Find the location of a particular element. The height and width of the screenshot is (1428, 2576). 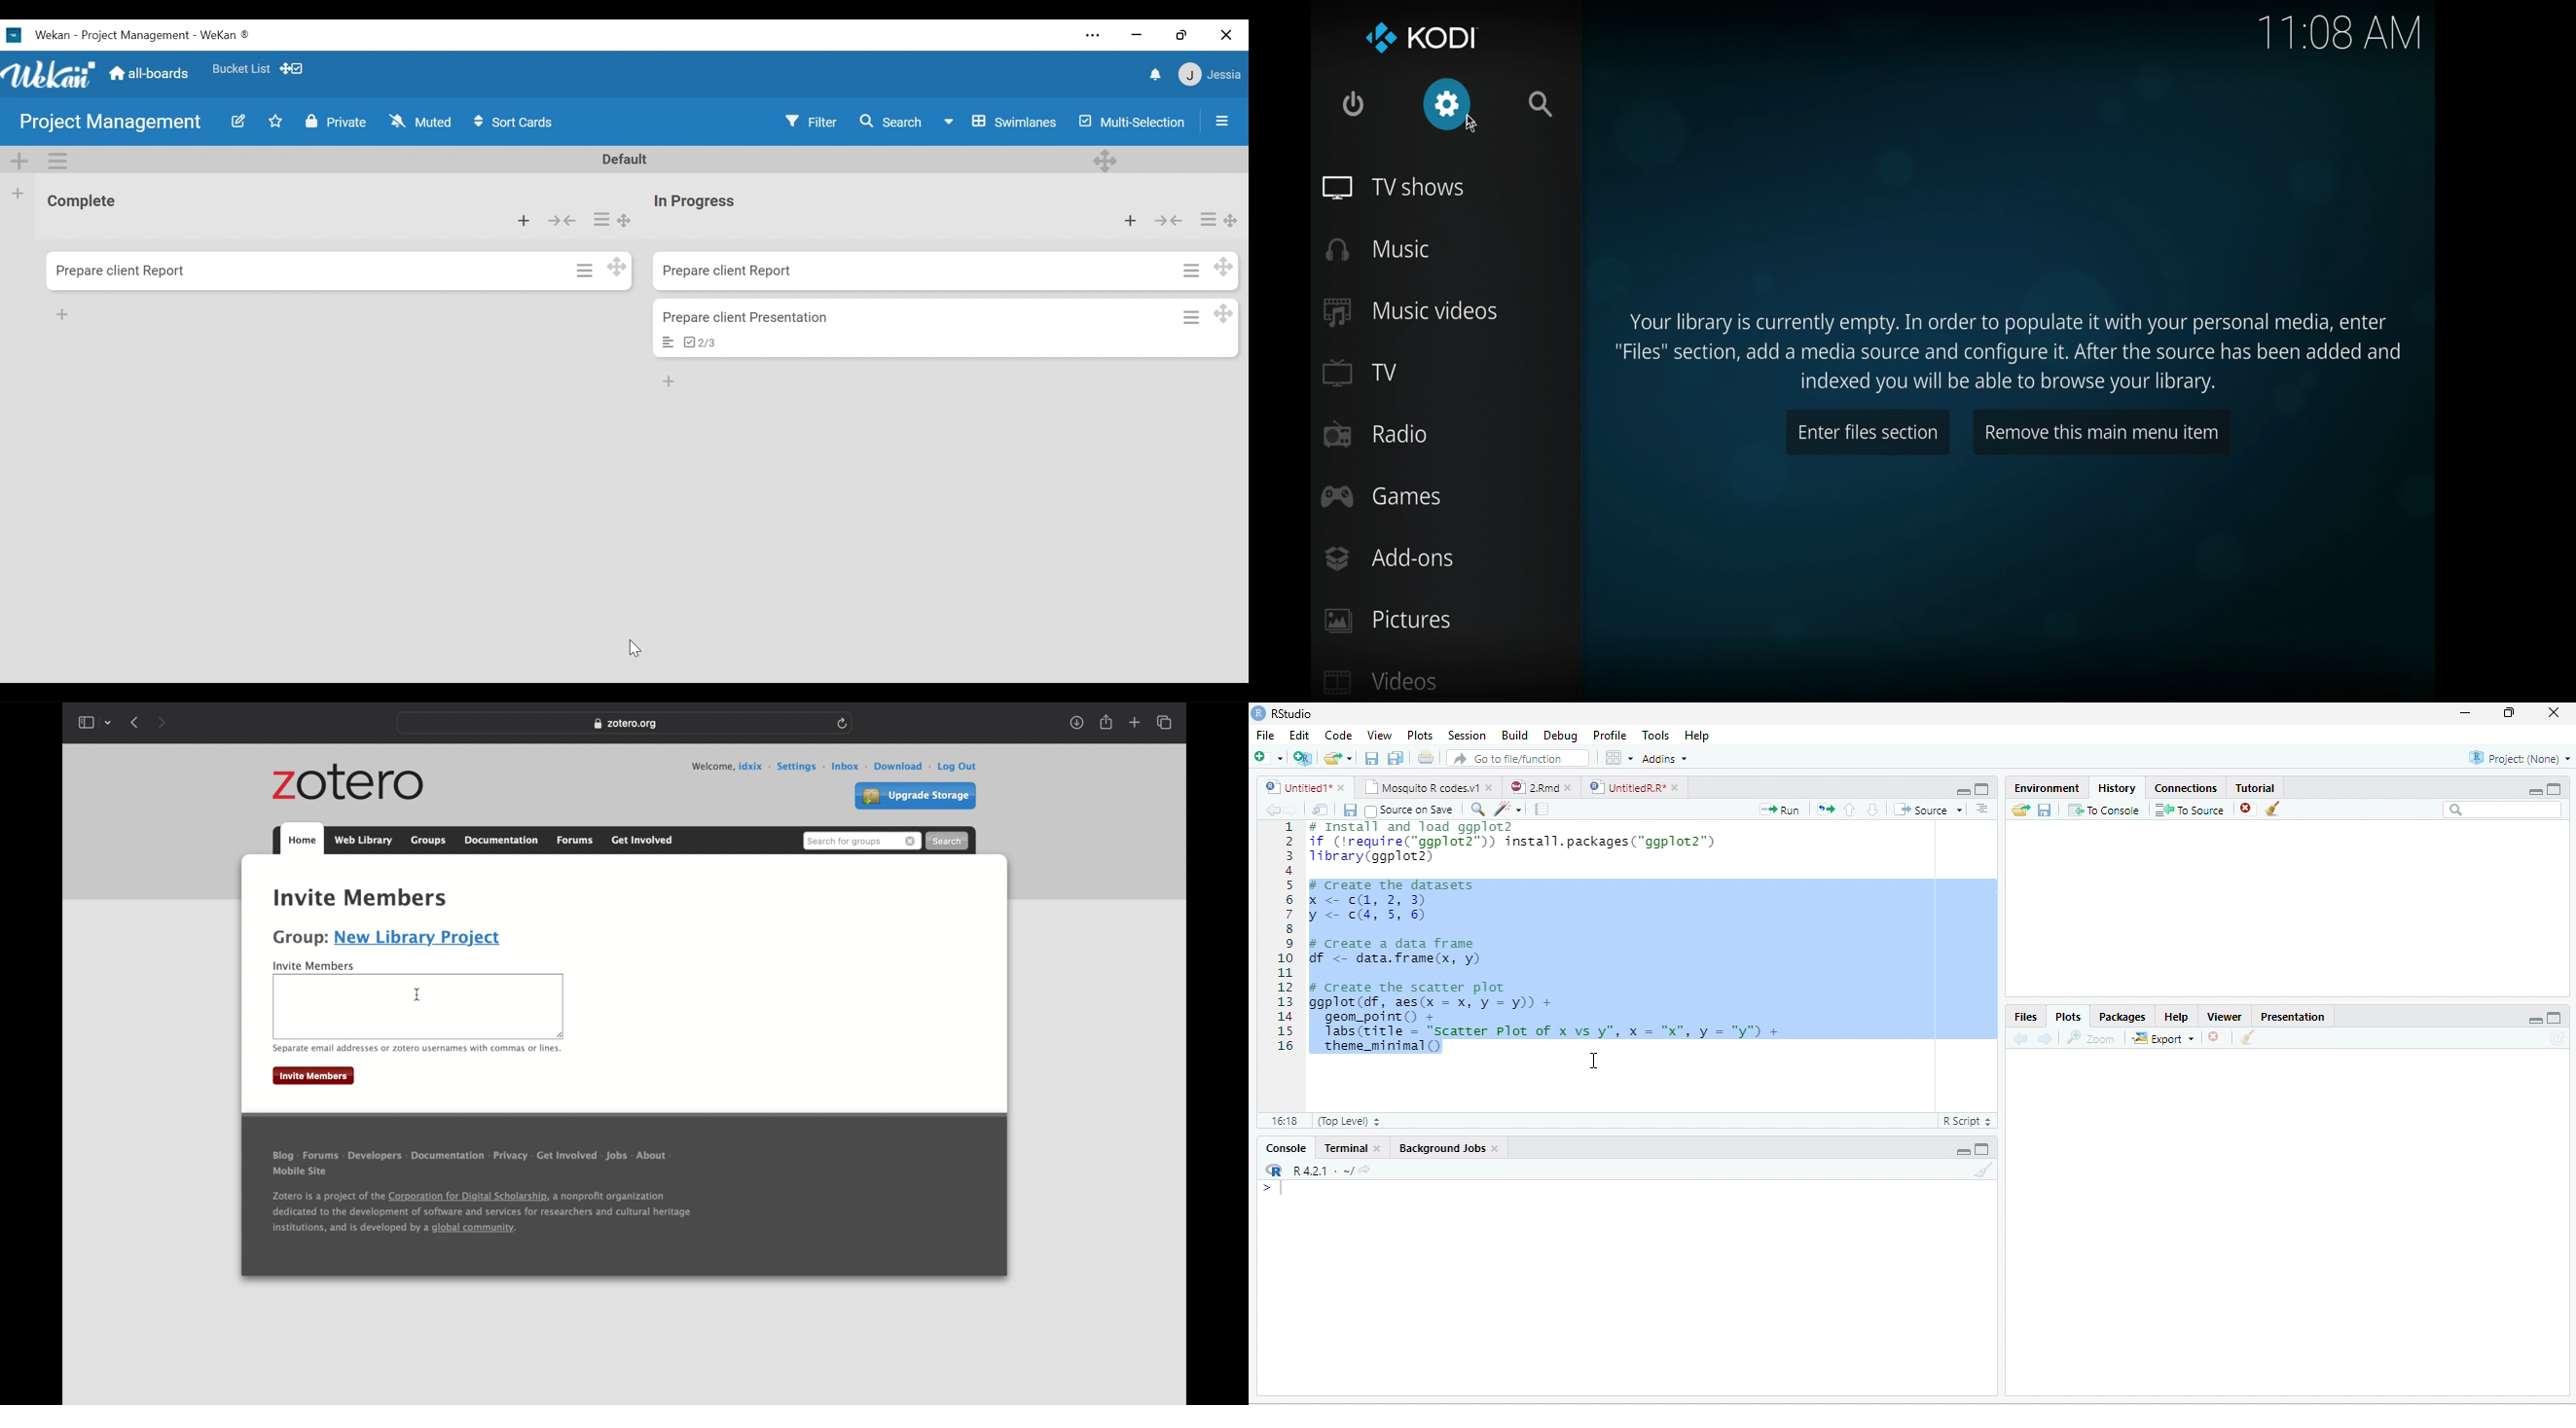

Save history into a file is located at coordinates (2045, 811).